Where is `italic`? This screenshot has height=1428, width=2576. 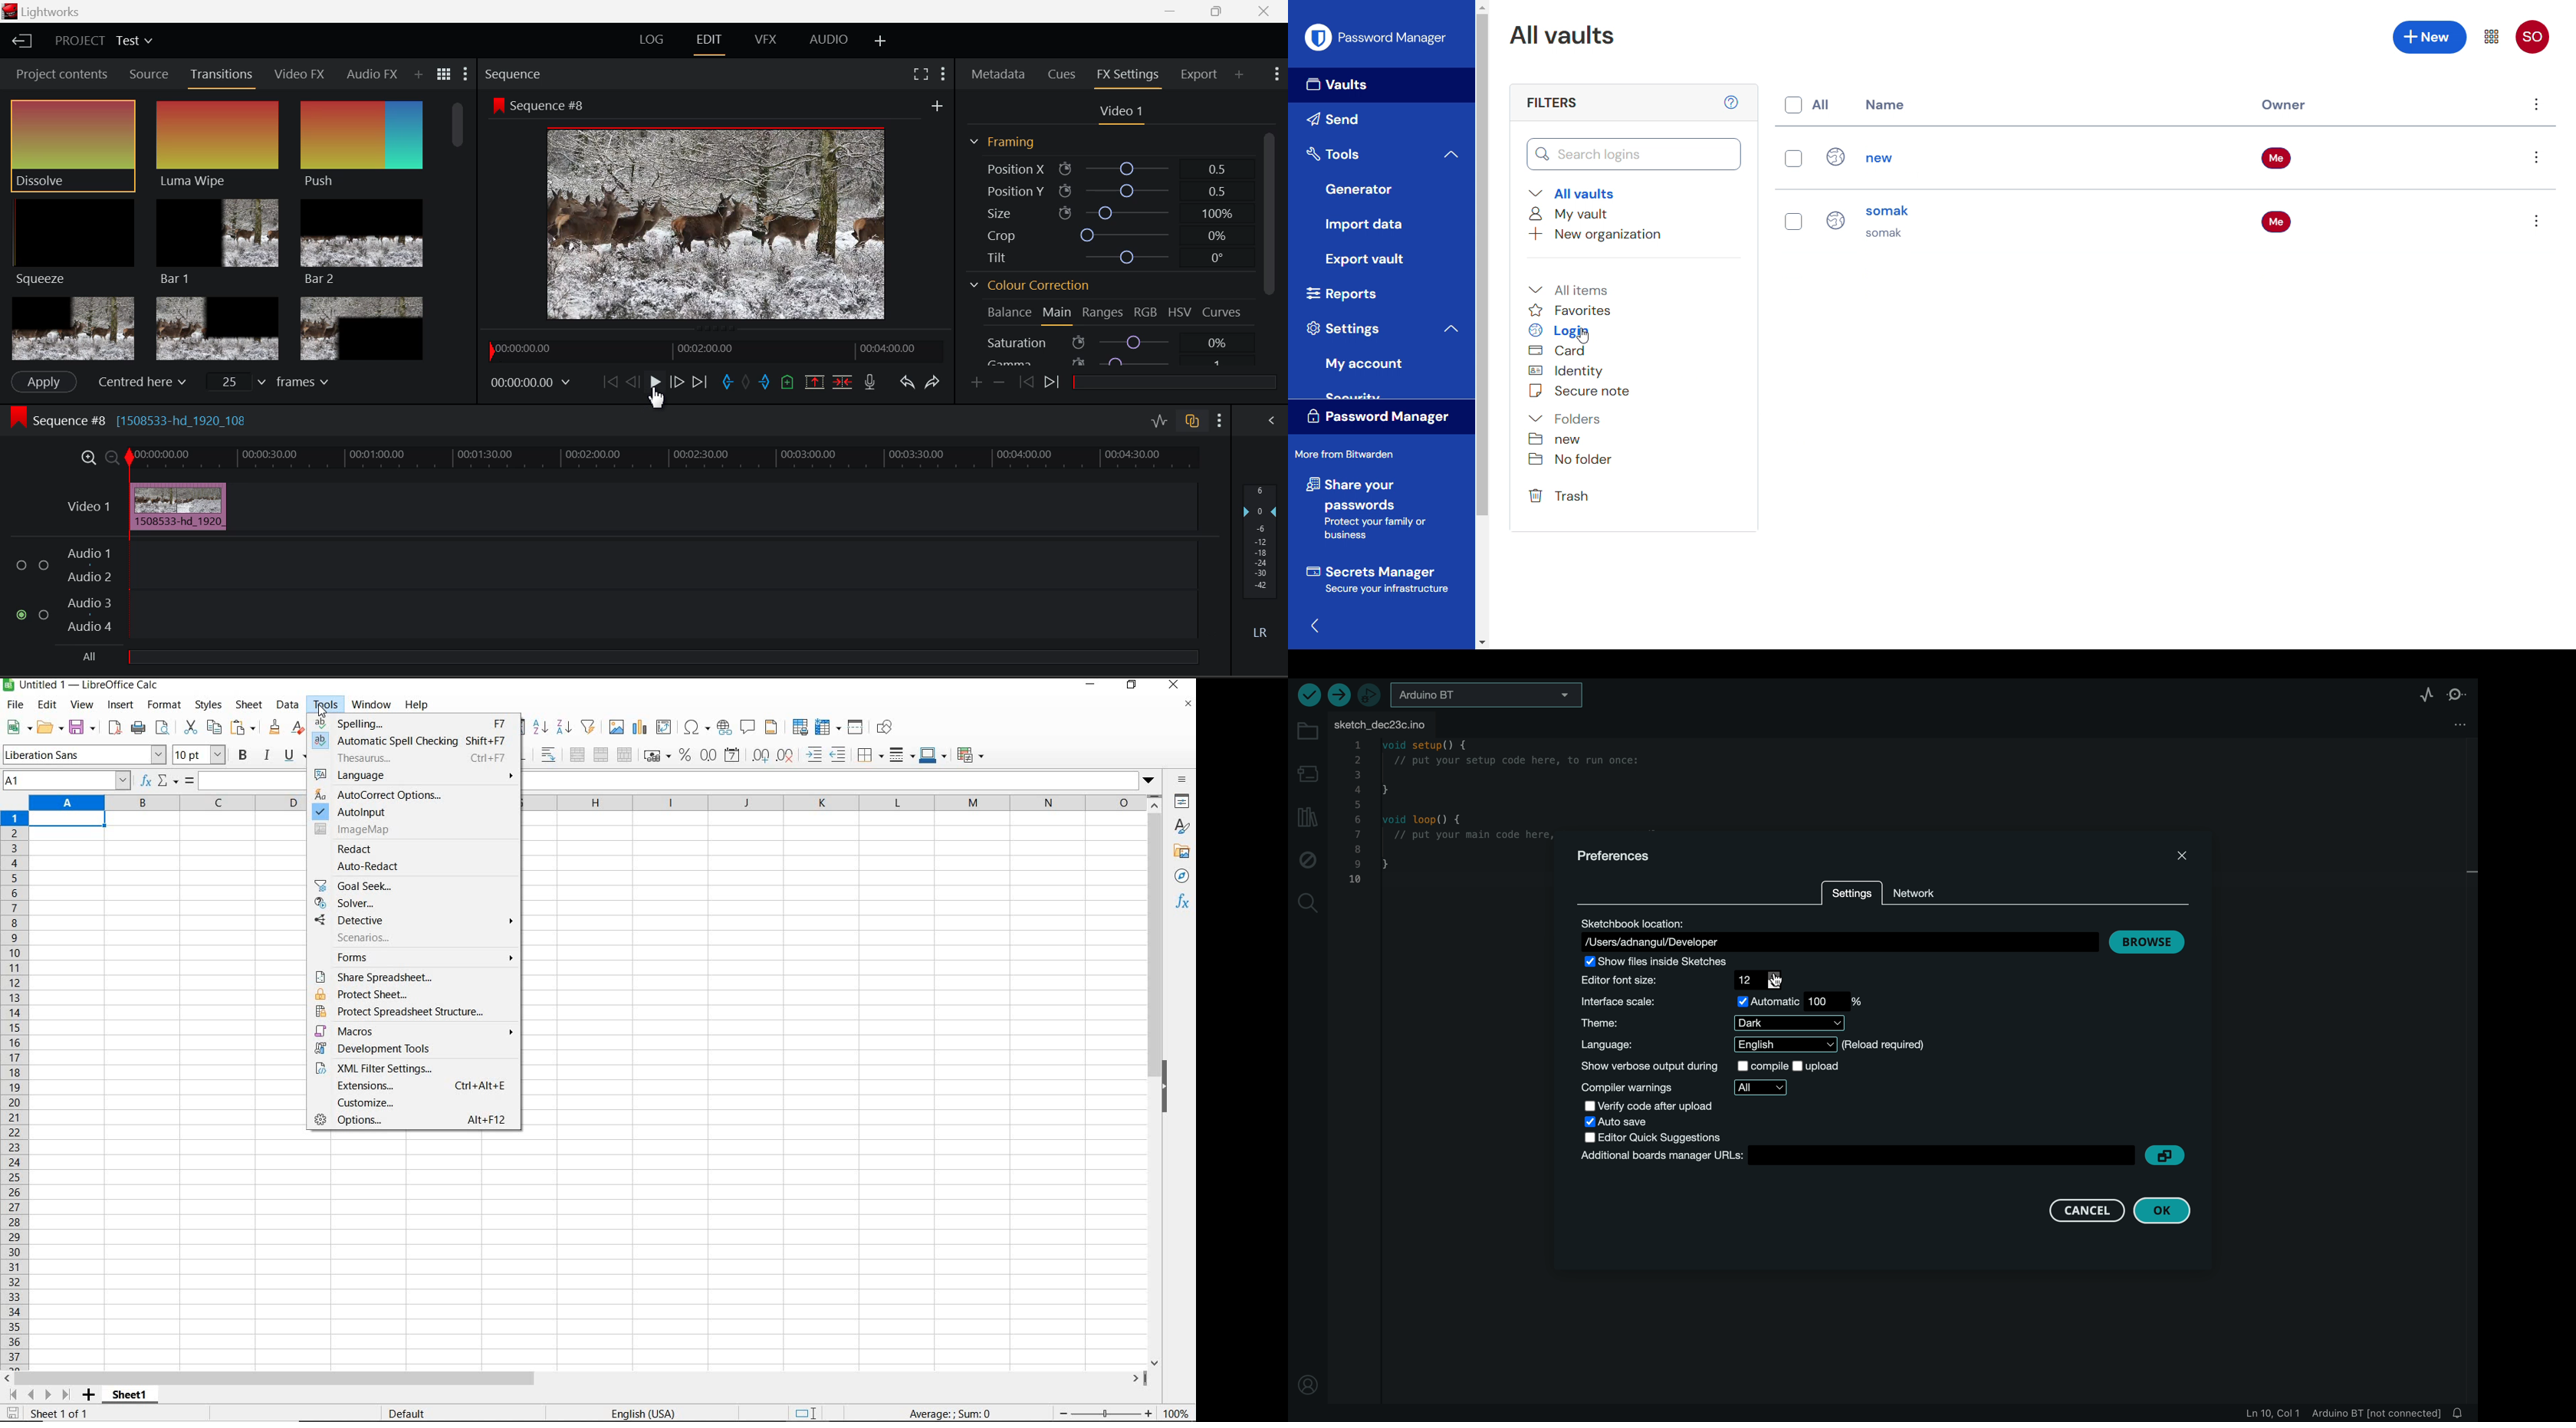 italic is located at coordinates (266, 757).